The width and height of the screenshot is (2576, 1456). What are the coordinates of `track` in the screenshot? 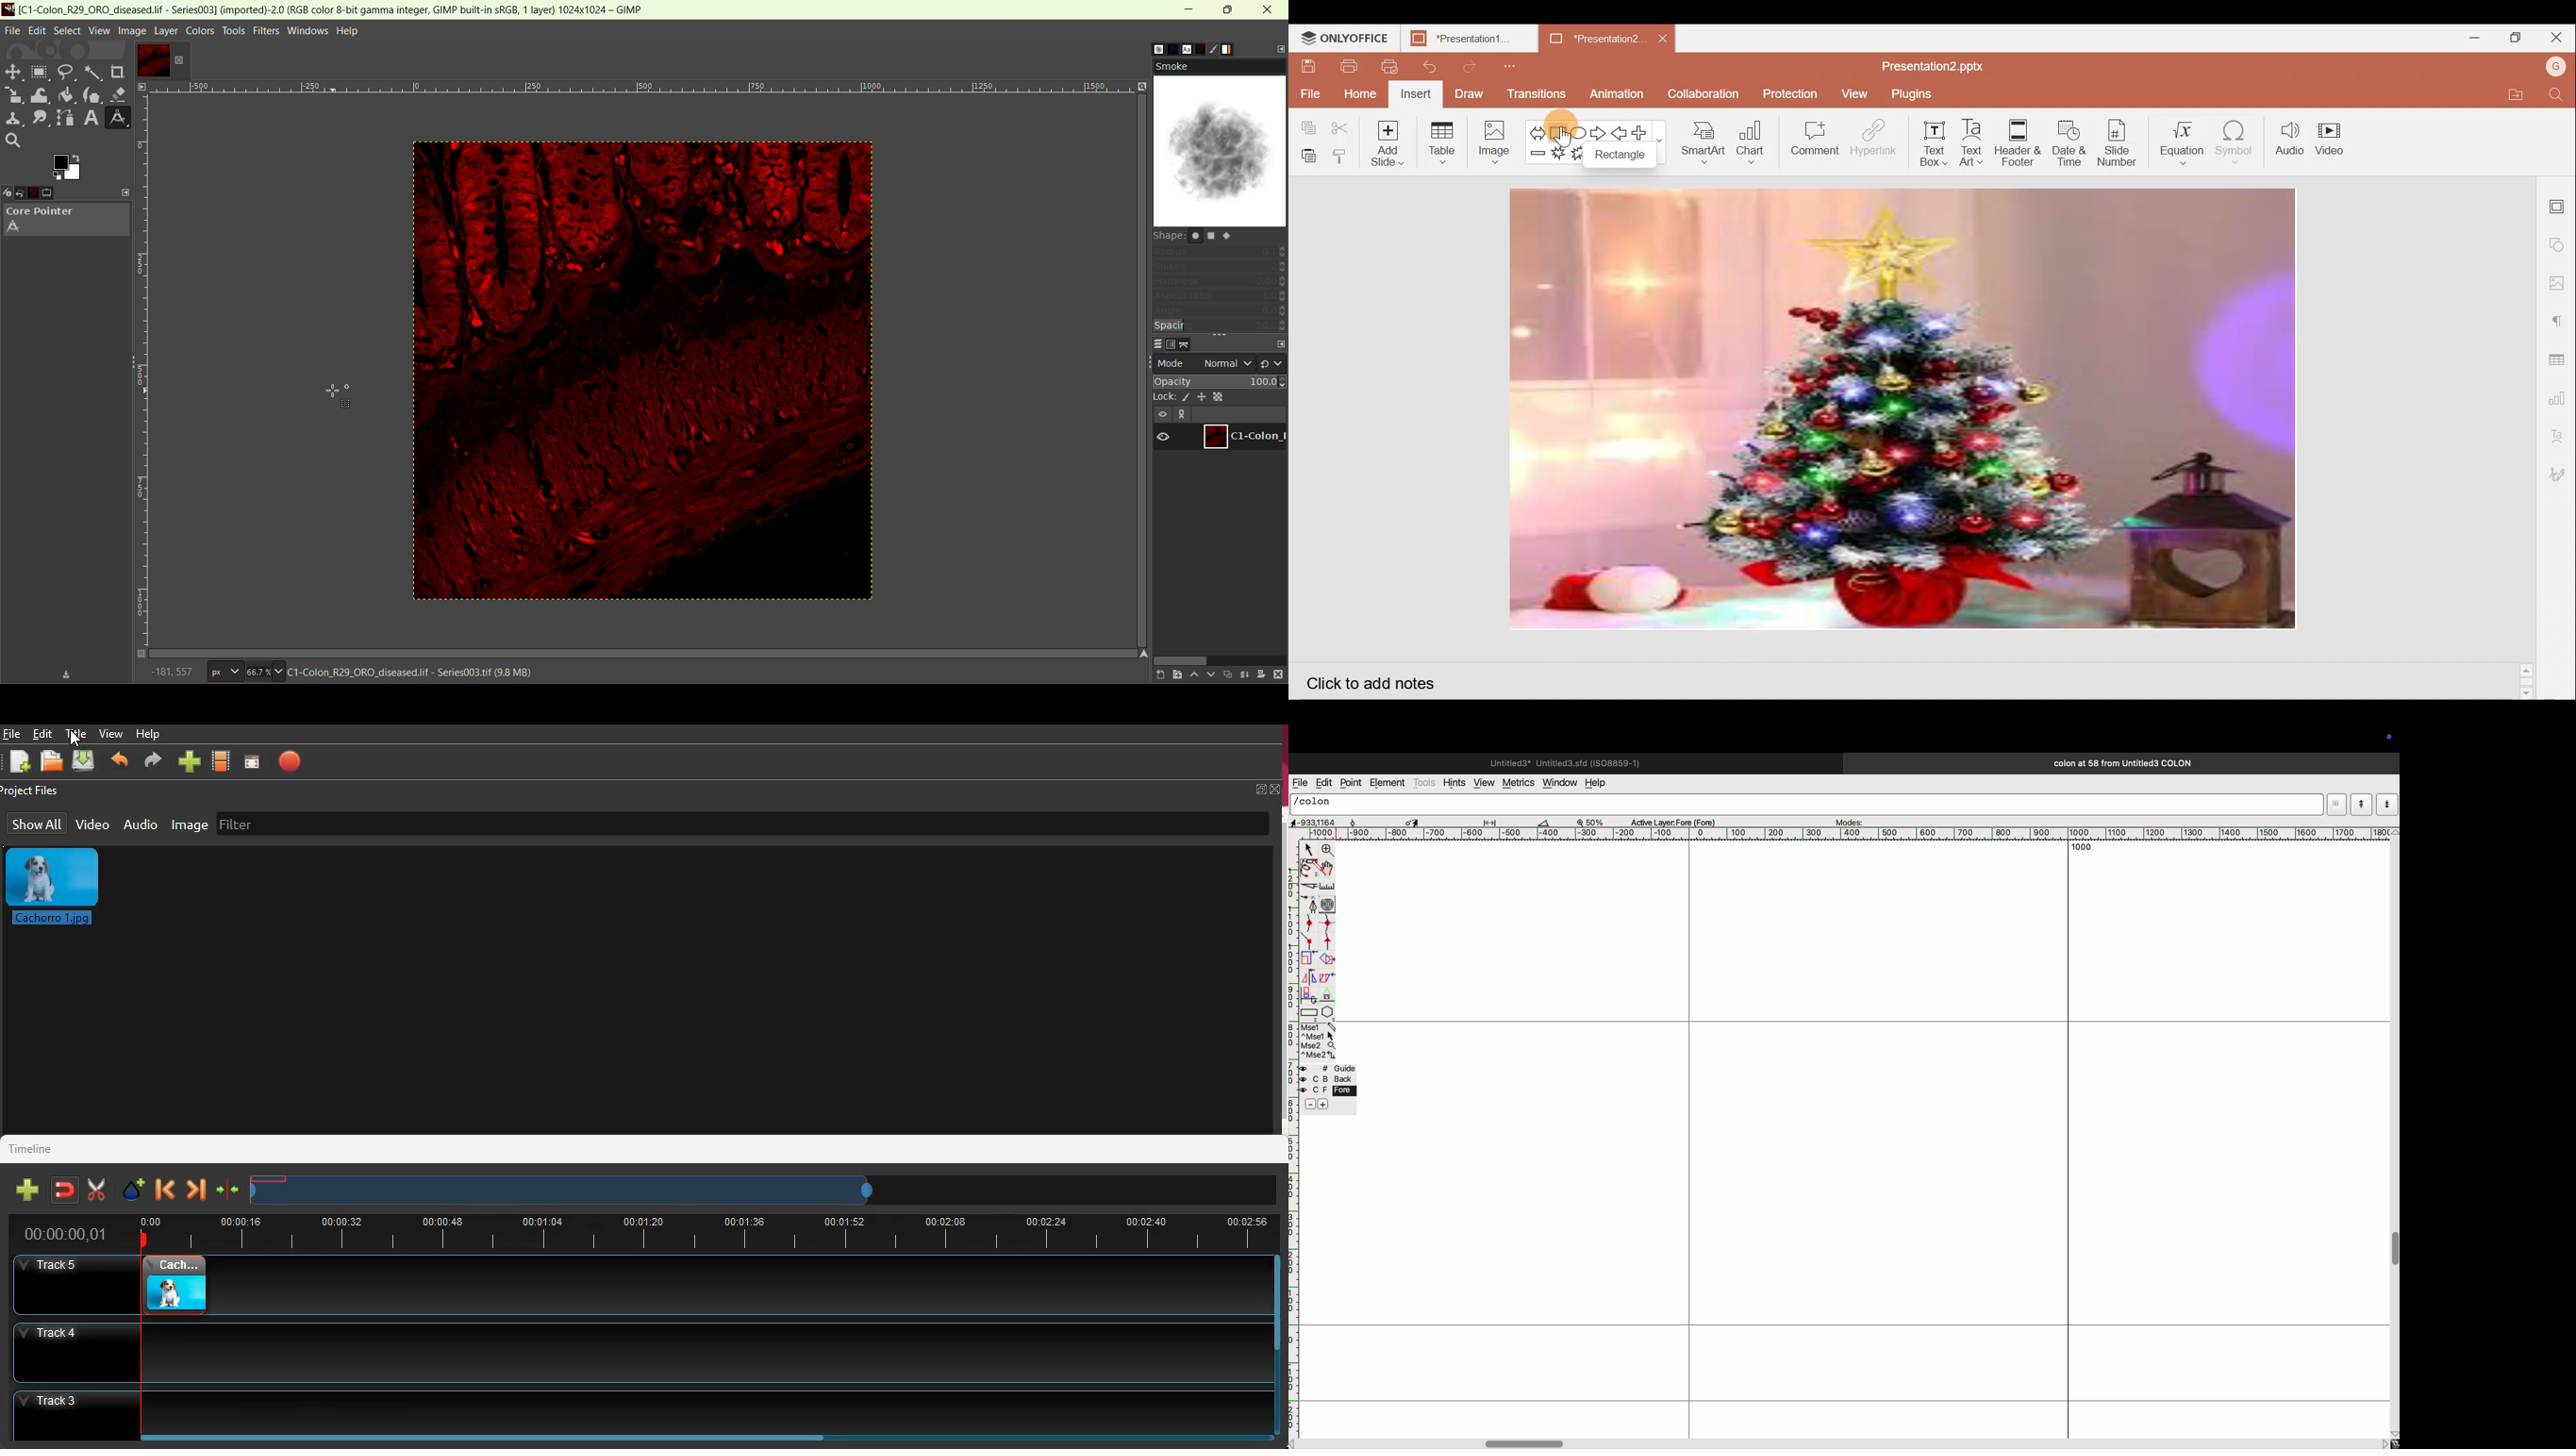 It's located at (636, 1351).